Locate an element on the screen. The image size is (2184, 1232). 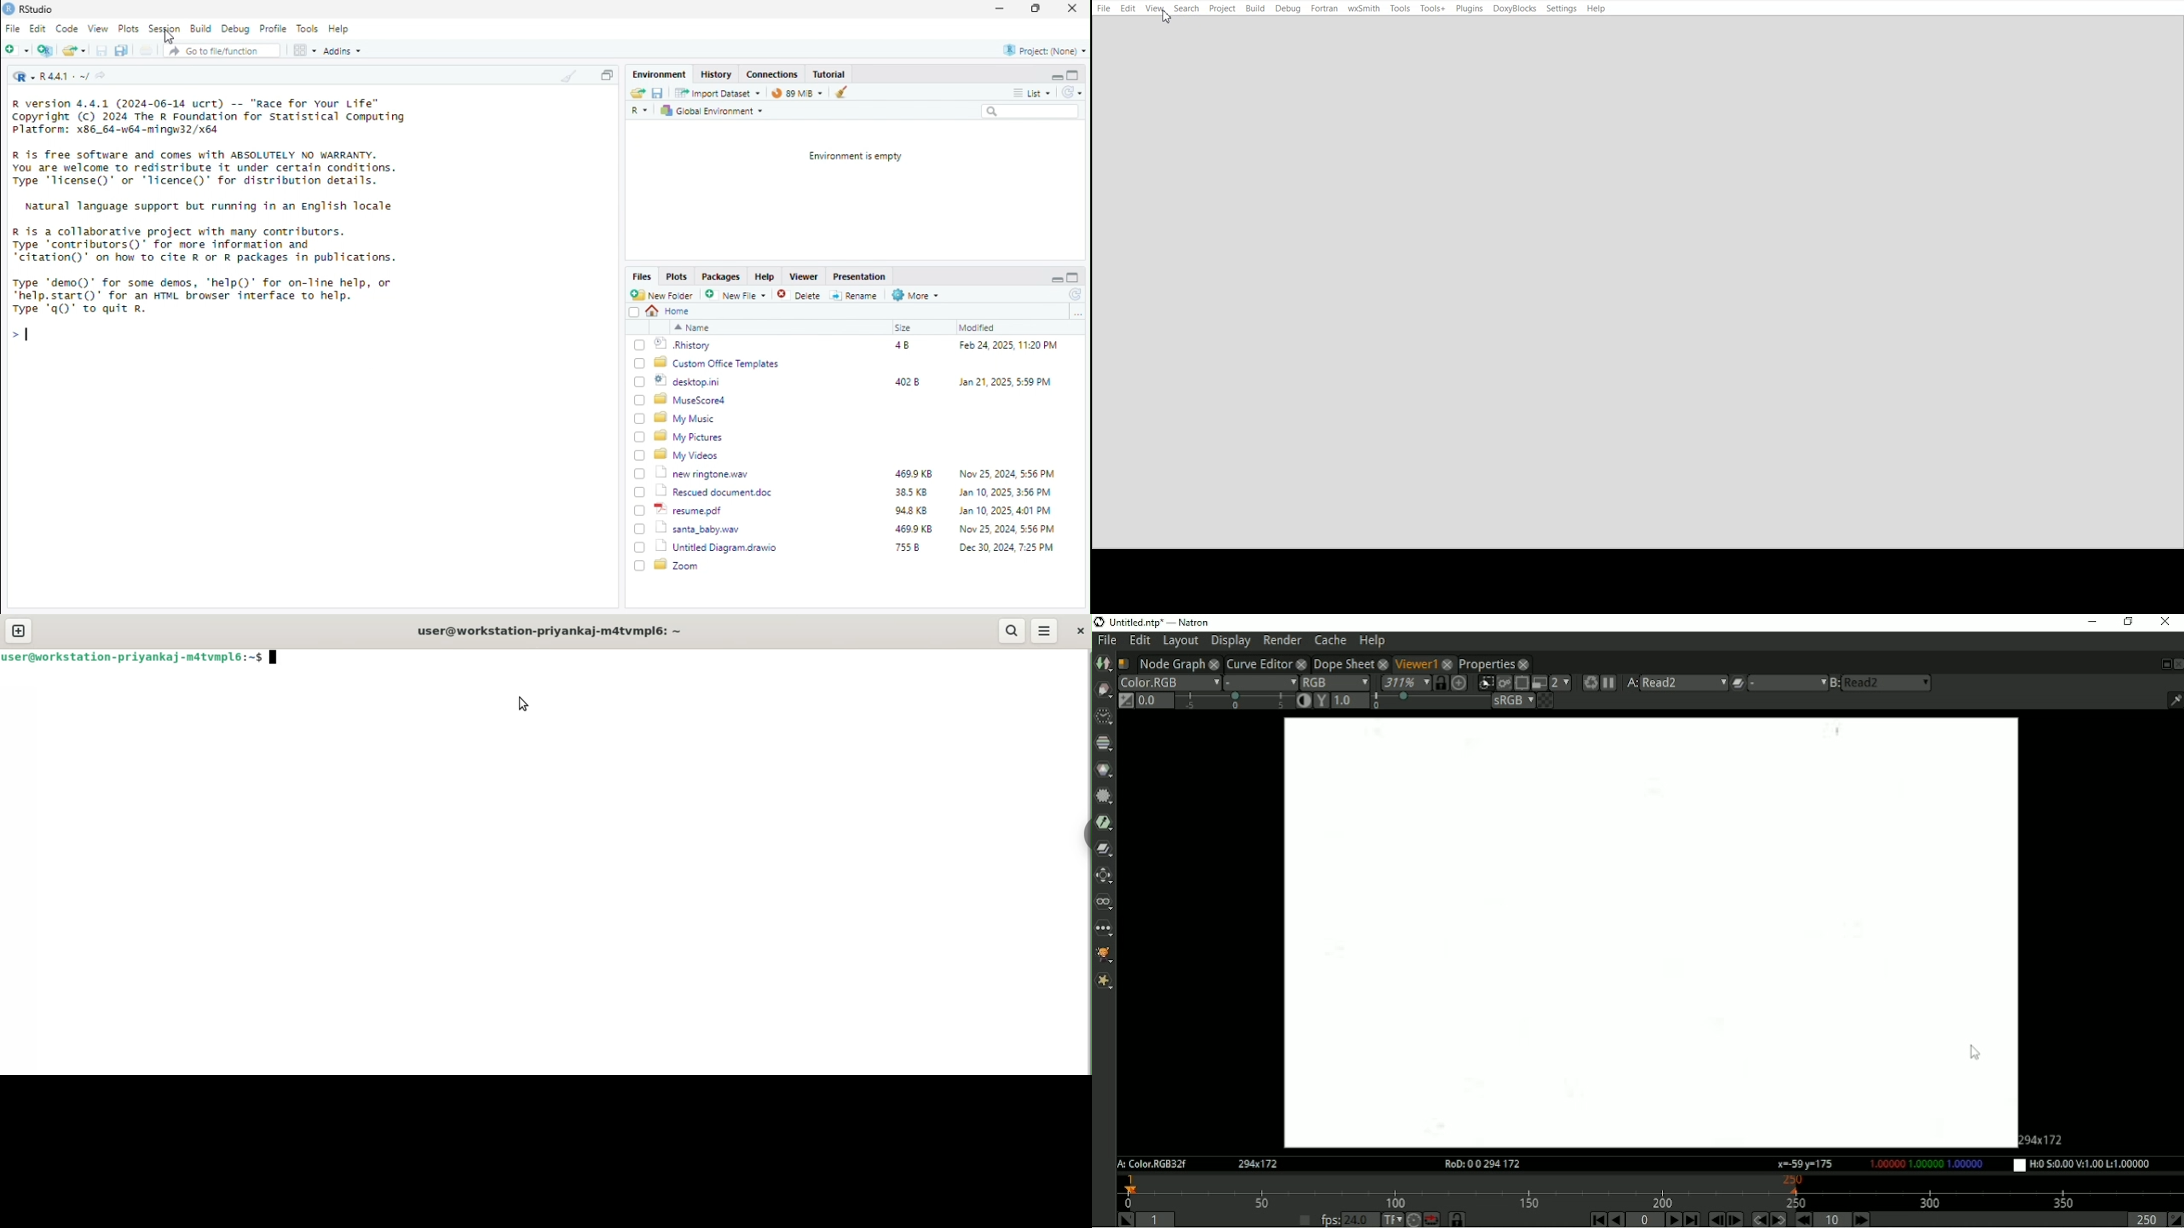
save is located at coordinates (659, 93).